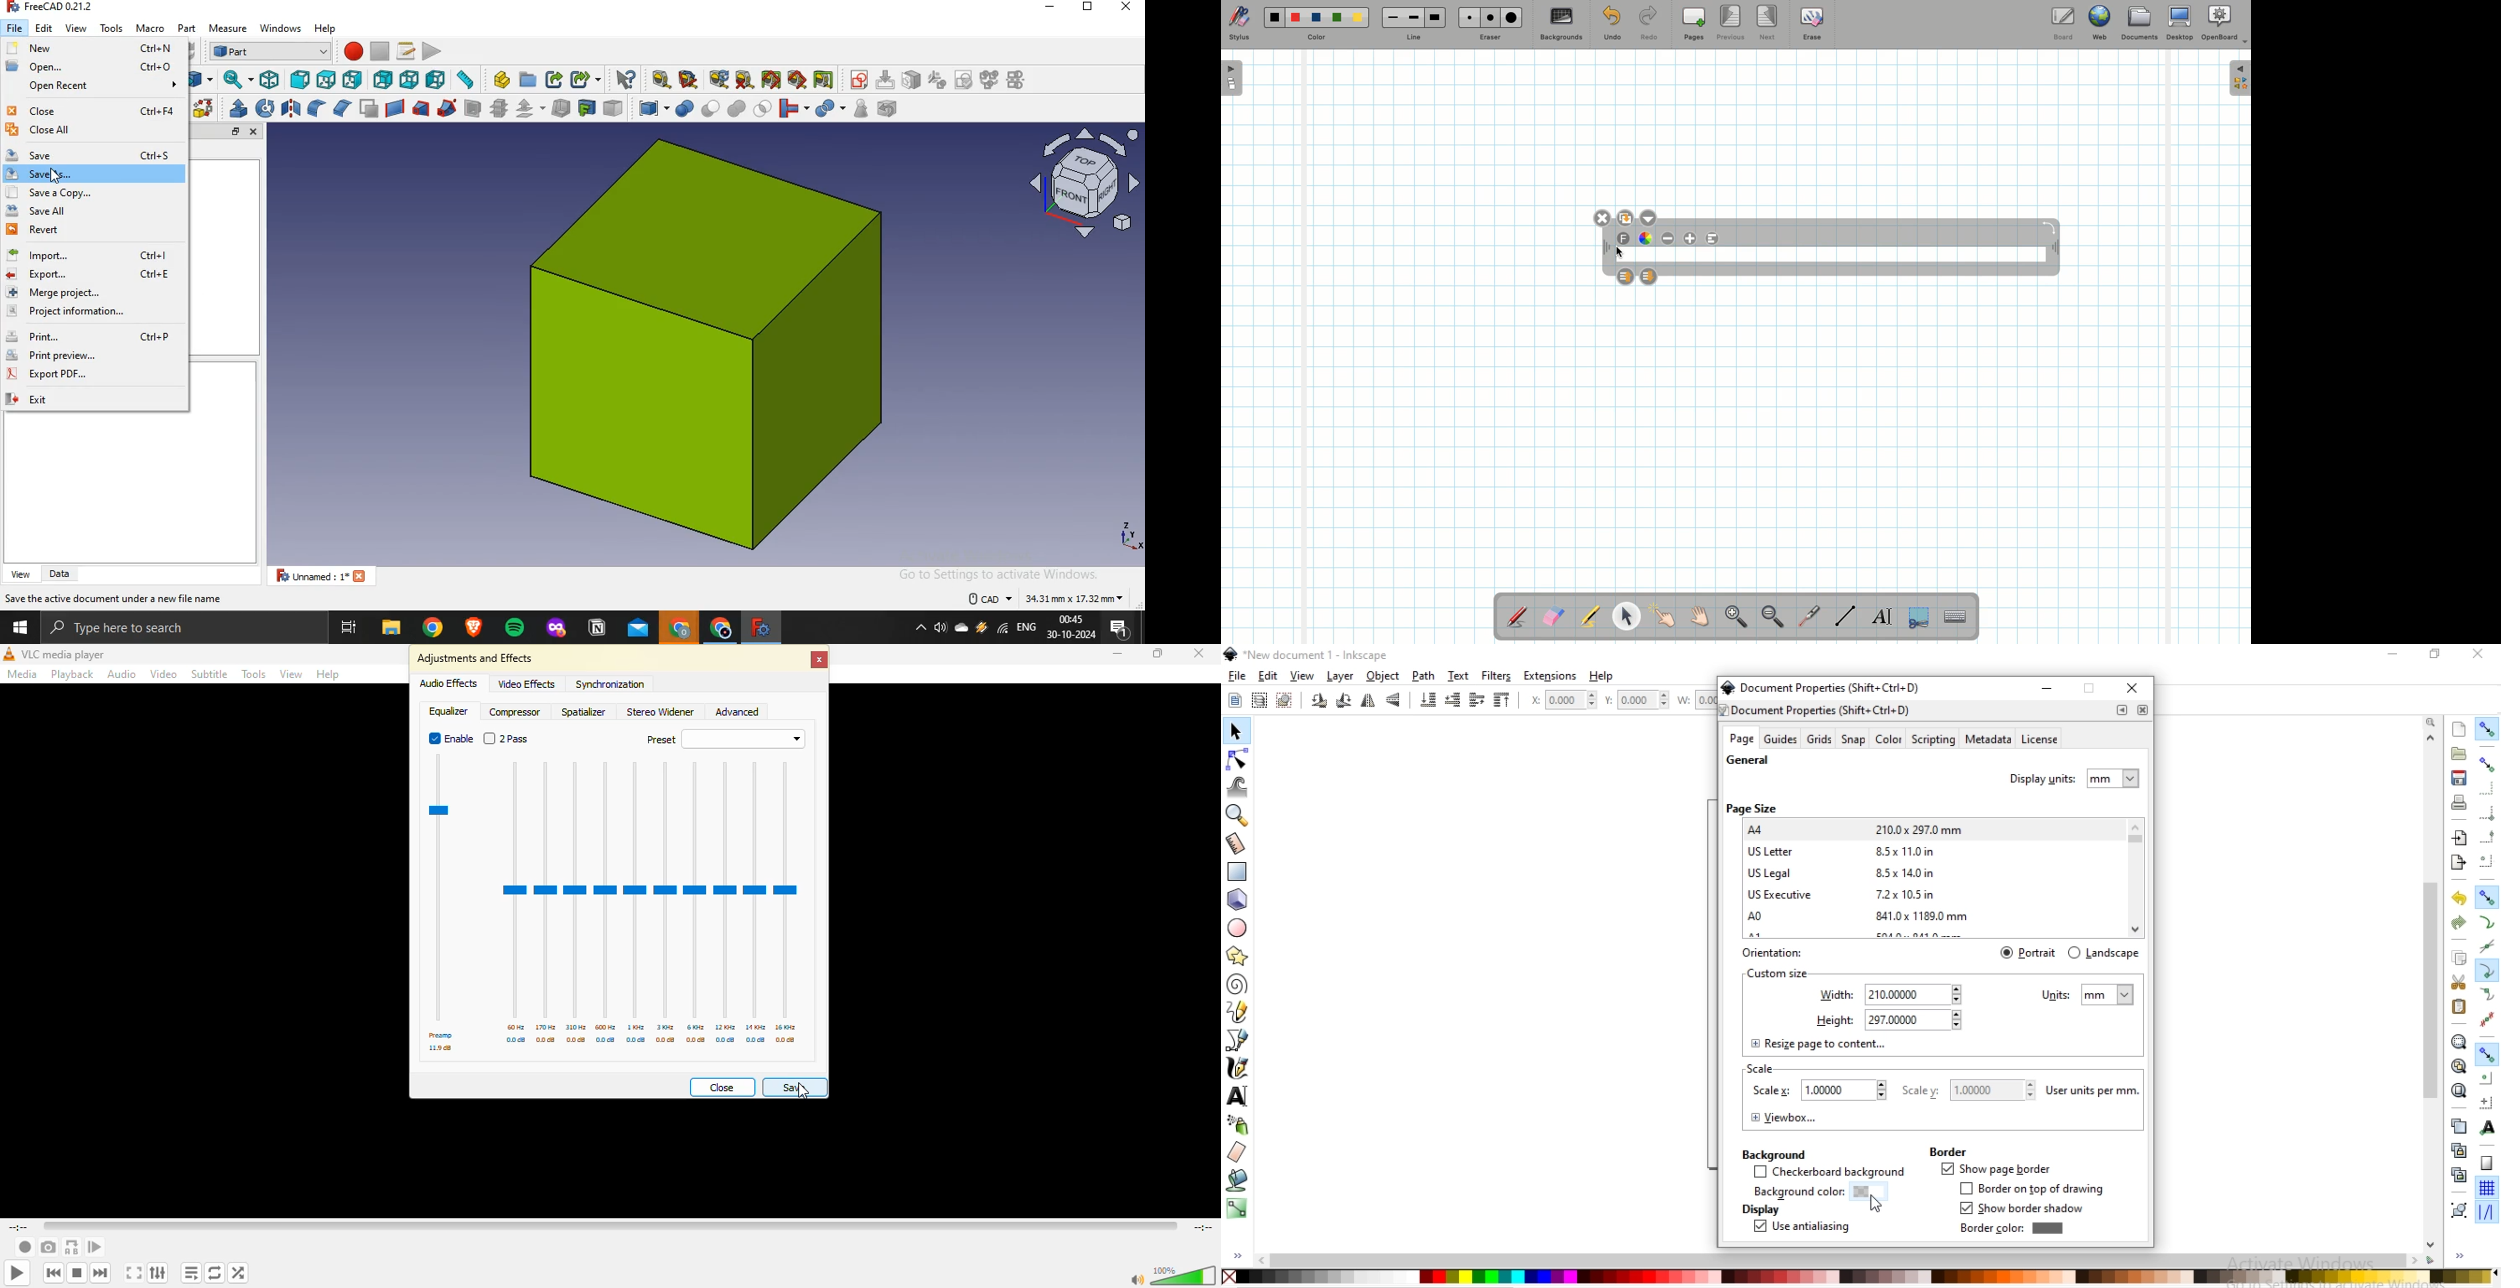  I want to click on spotify, so click(517, 629).